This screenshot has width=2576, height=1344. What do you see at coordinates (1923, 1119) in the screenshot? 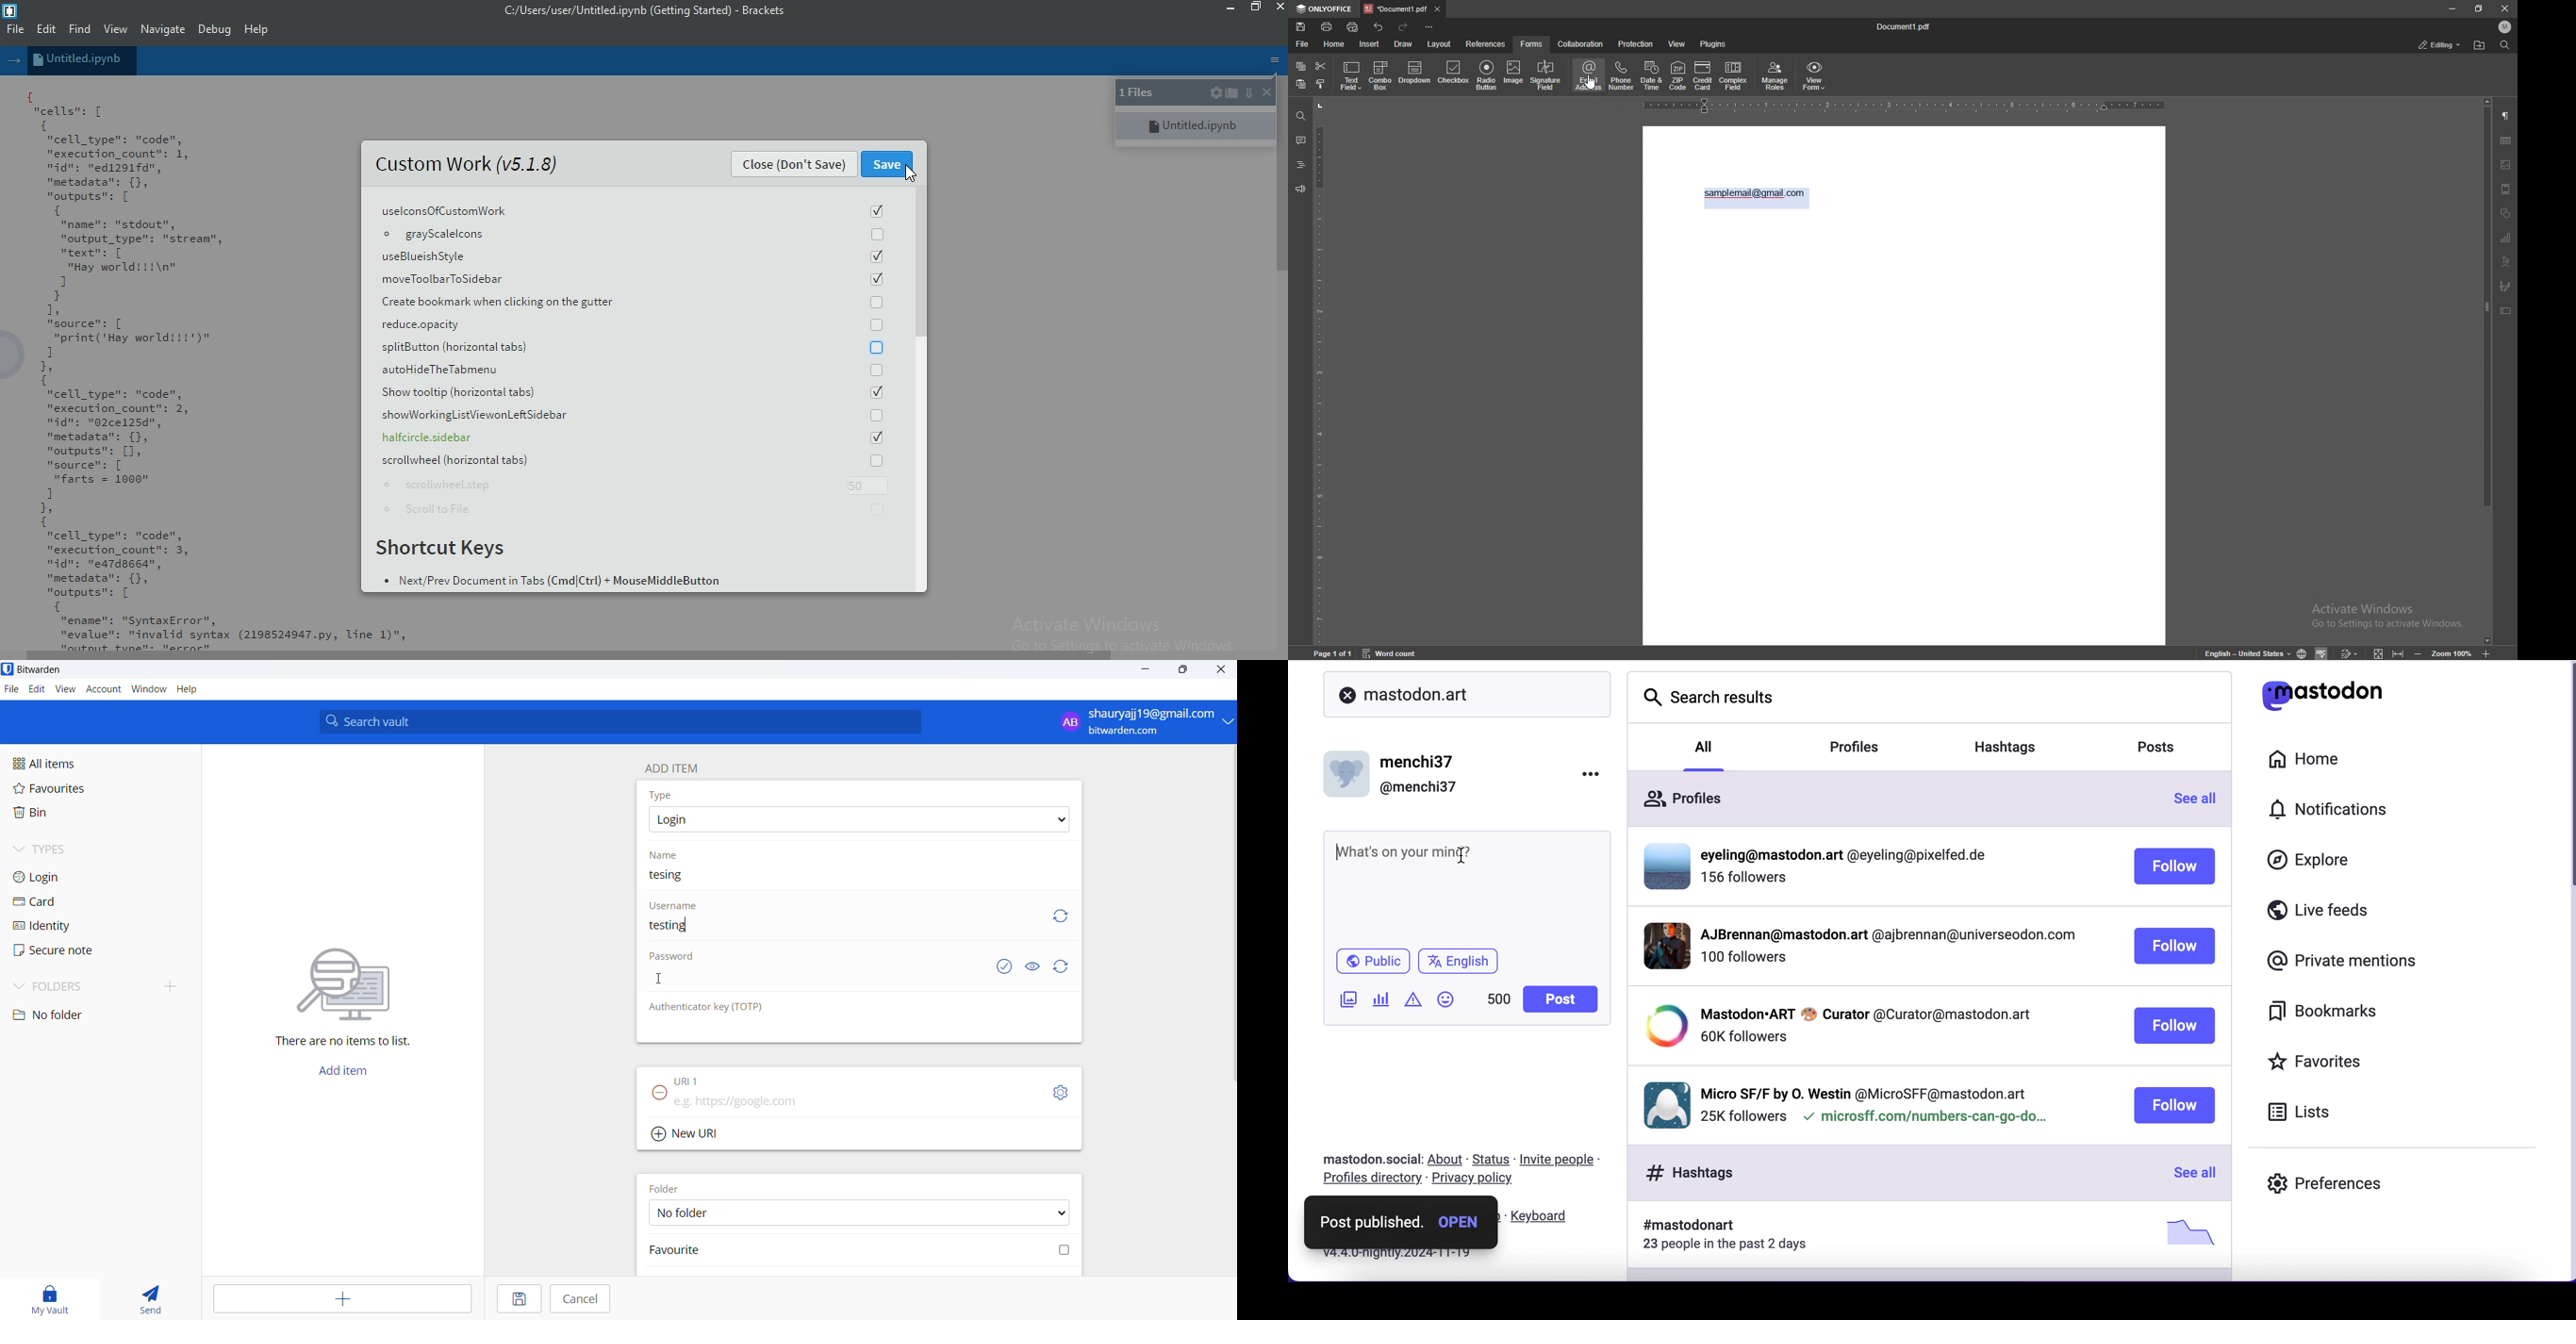
I see `microsff` at bounding box center [1923, 1119].